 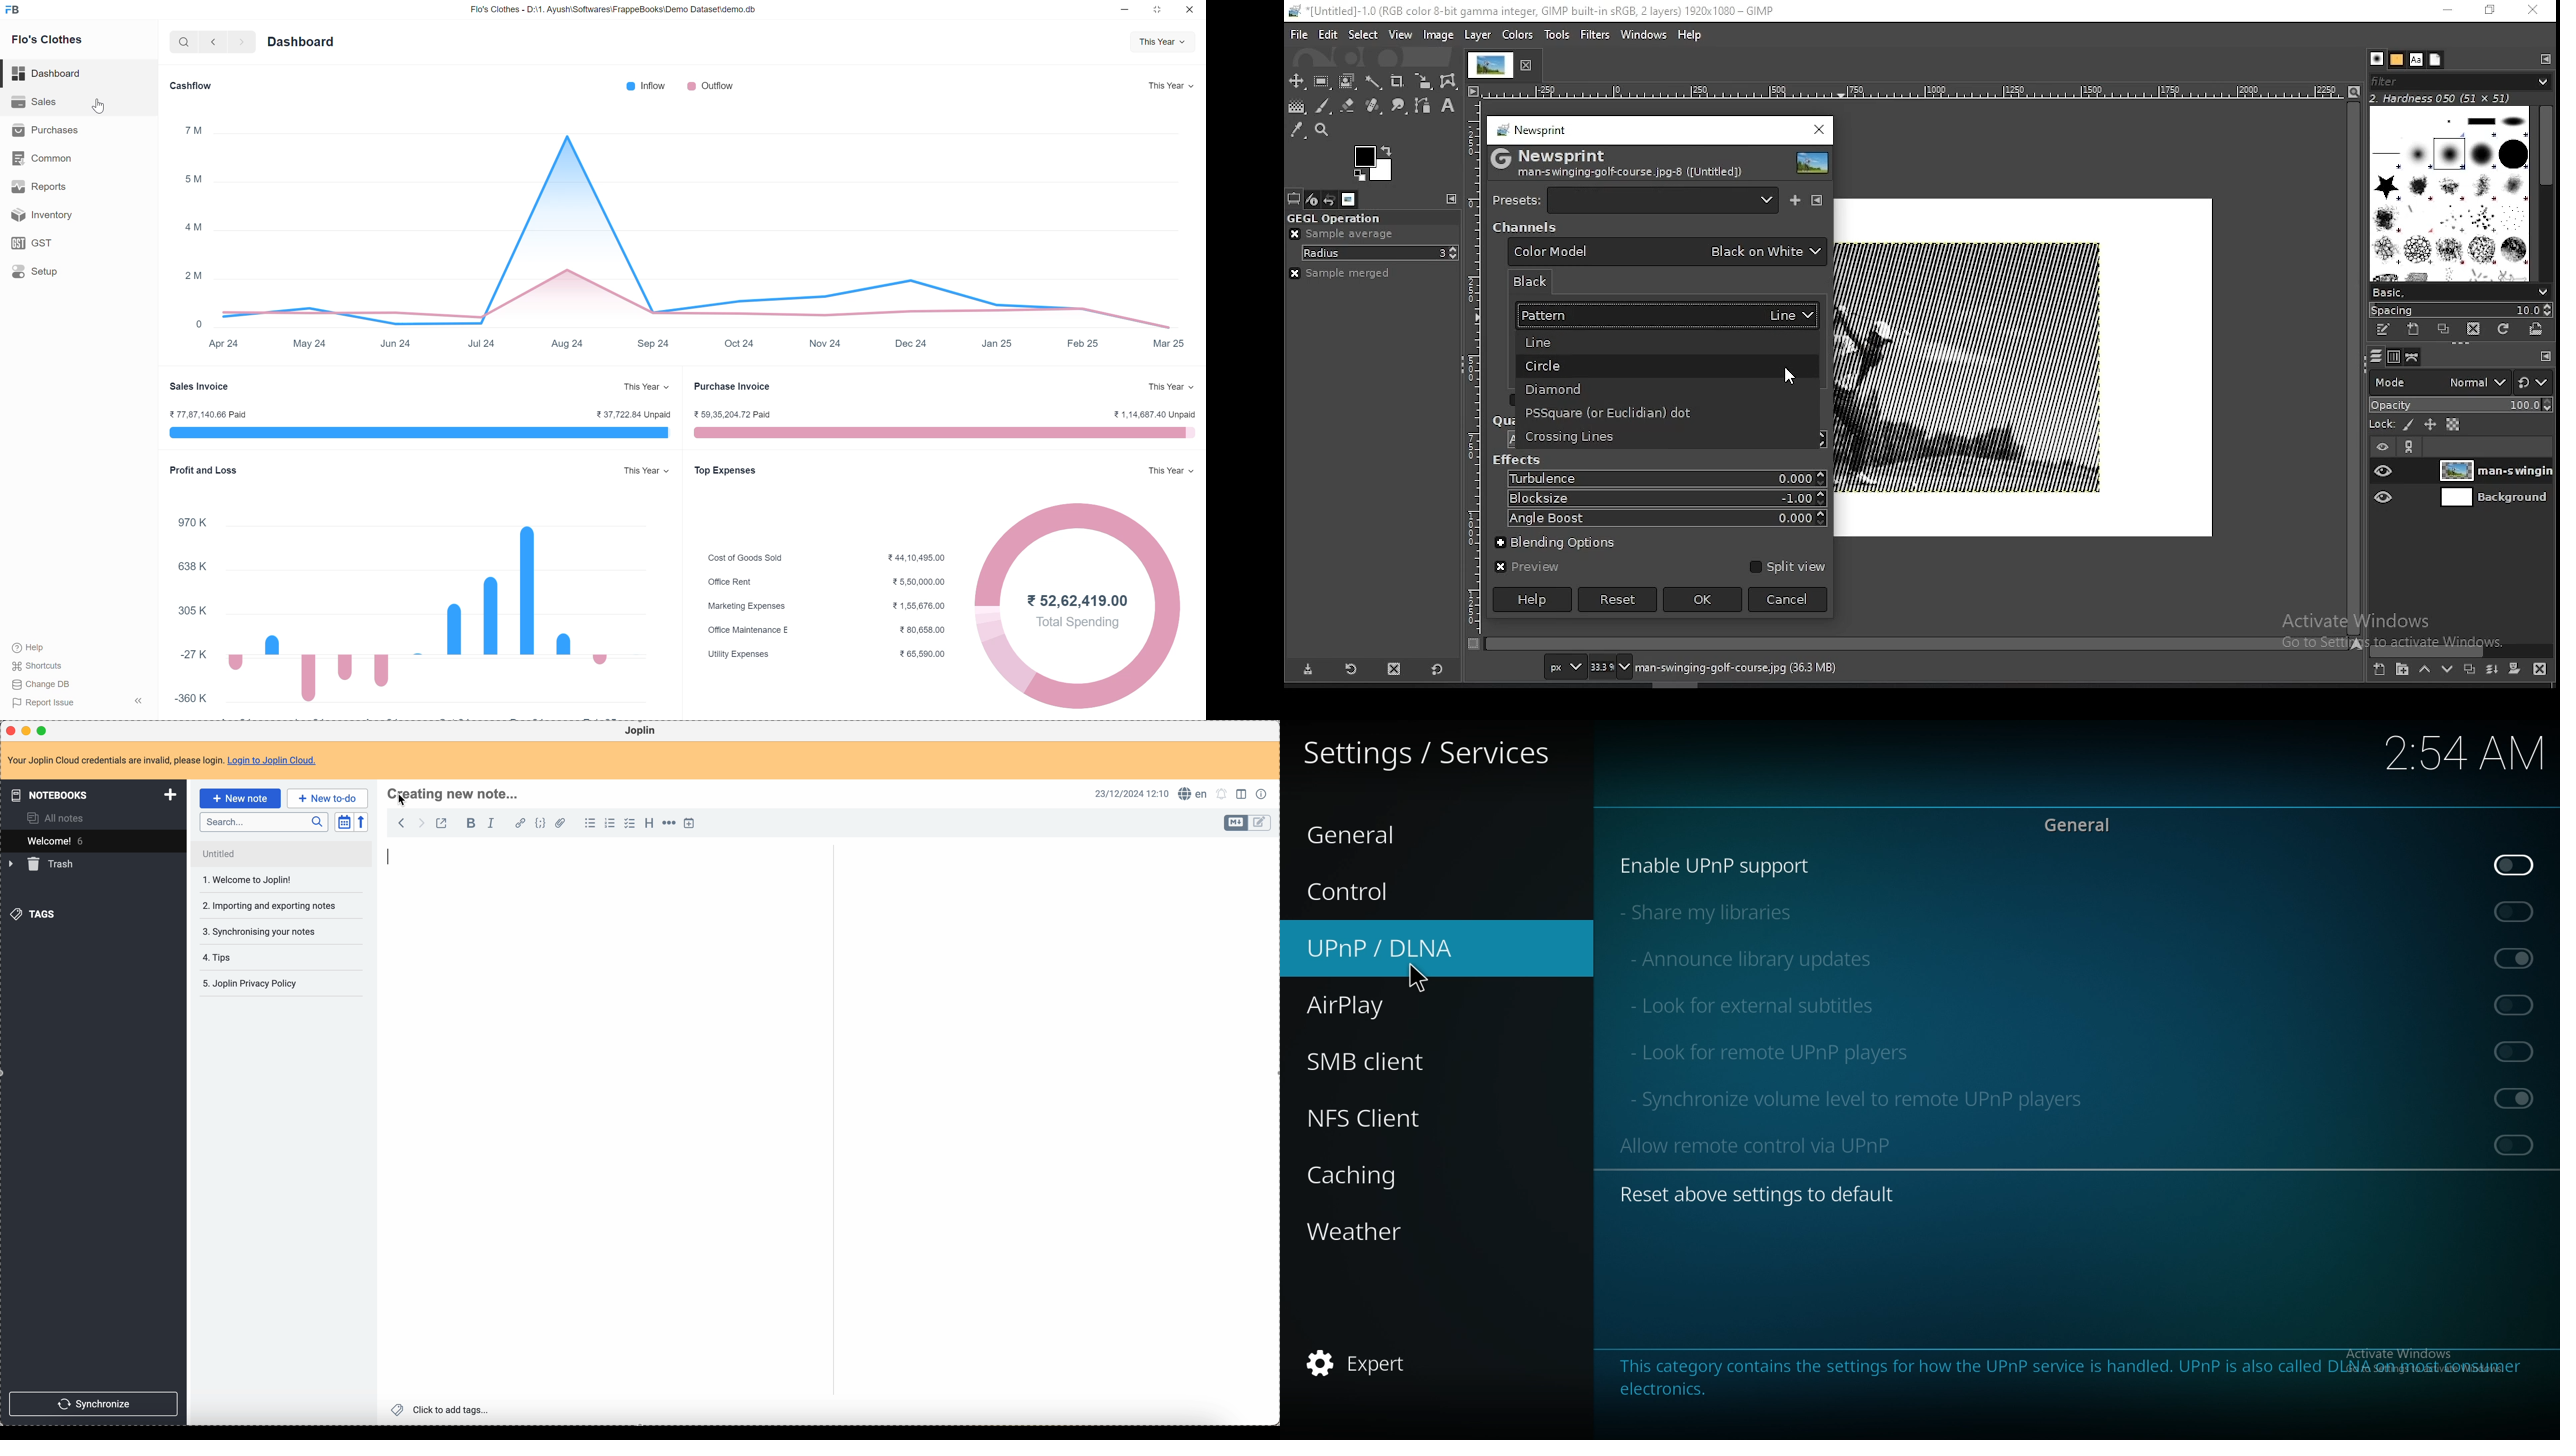 I want to click on body , so click(x=603, y=1121).